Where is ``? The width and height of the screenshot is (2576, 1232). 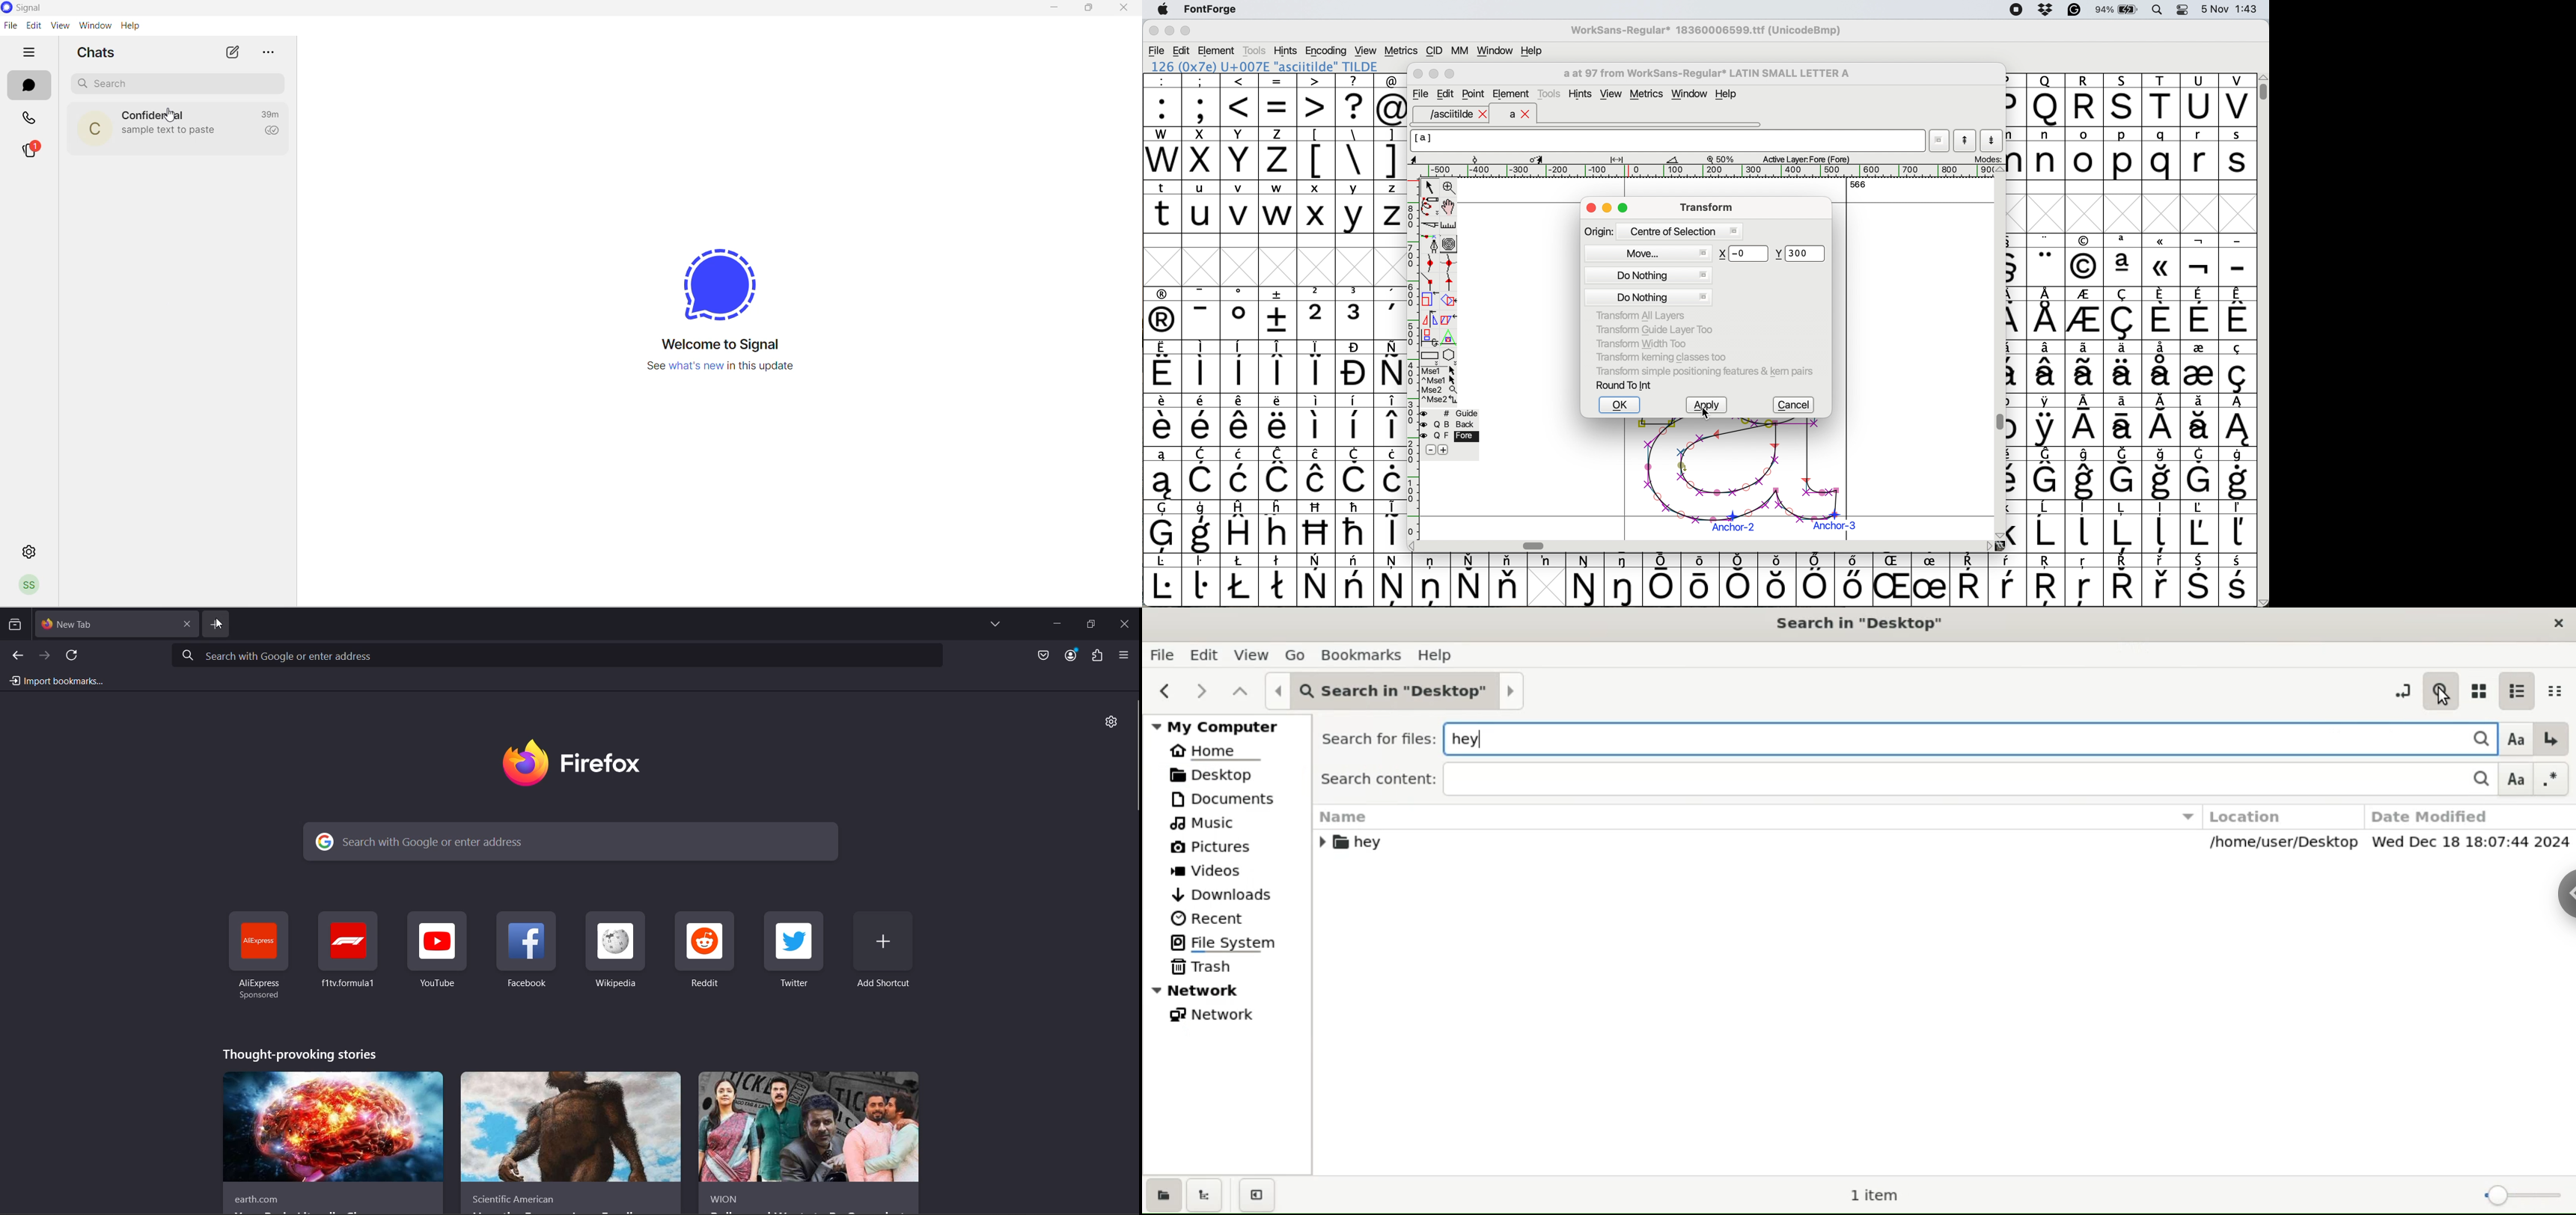
 is located at coordinates (1317, 526).